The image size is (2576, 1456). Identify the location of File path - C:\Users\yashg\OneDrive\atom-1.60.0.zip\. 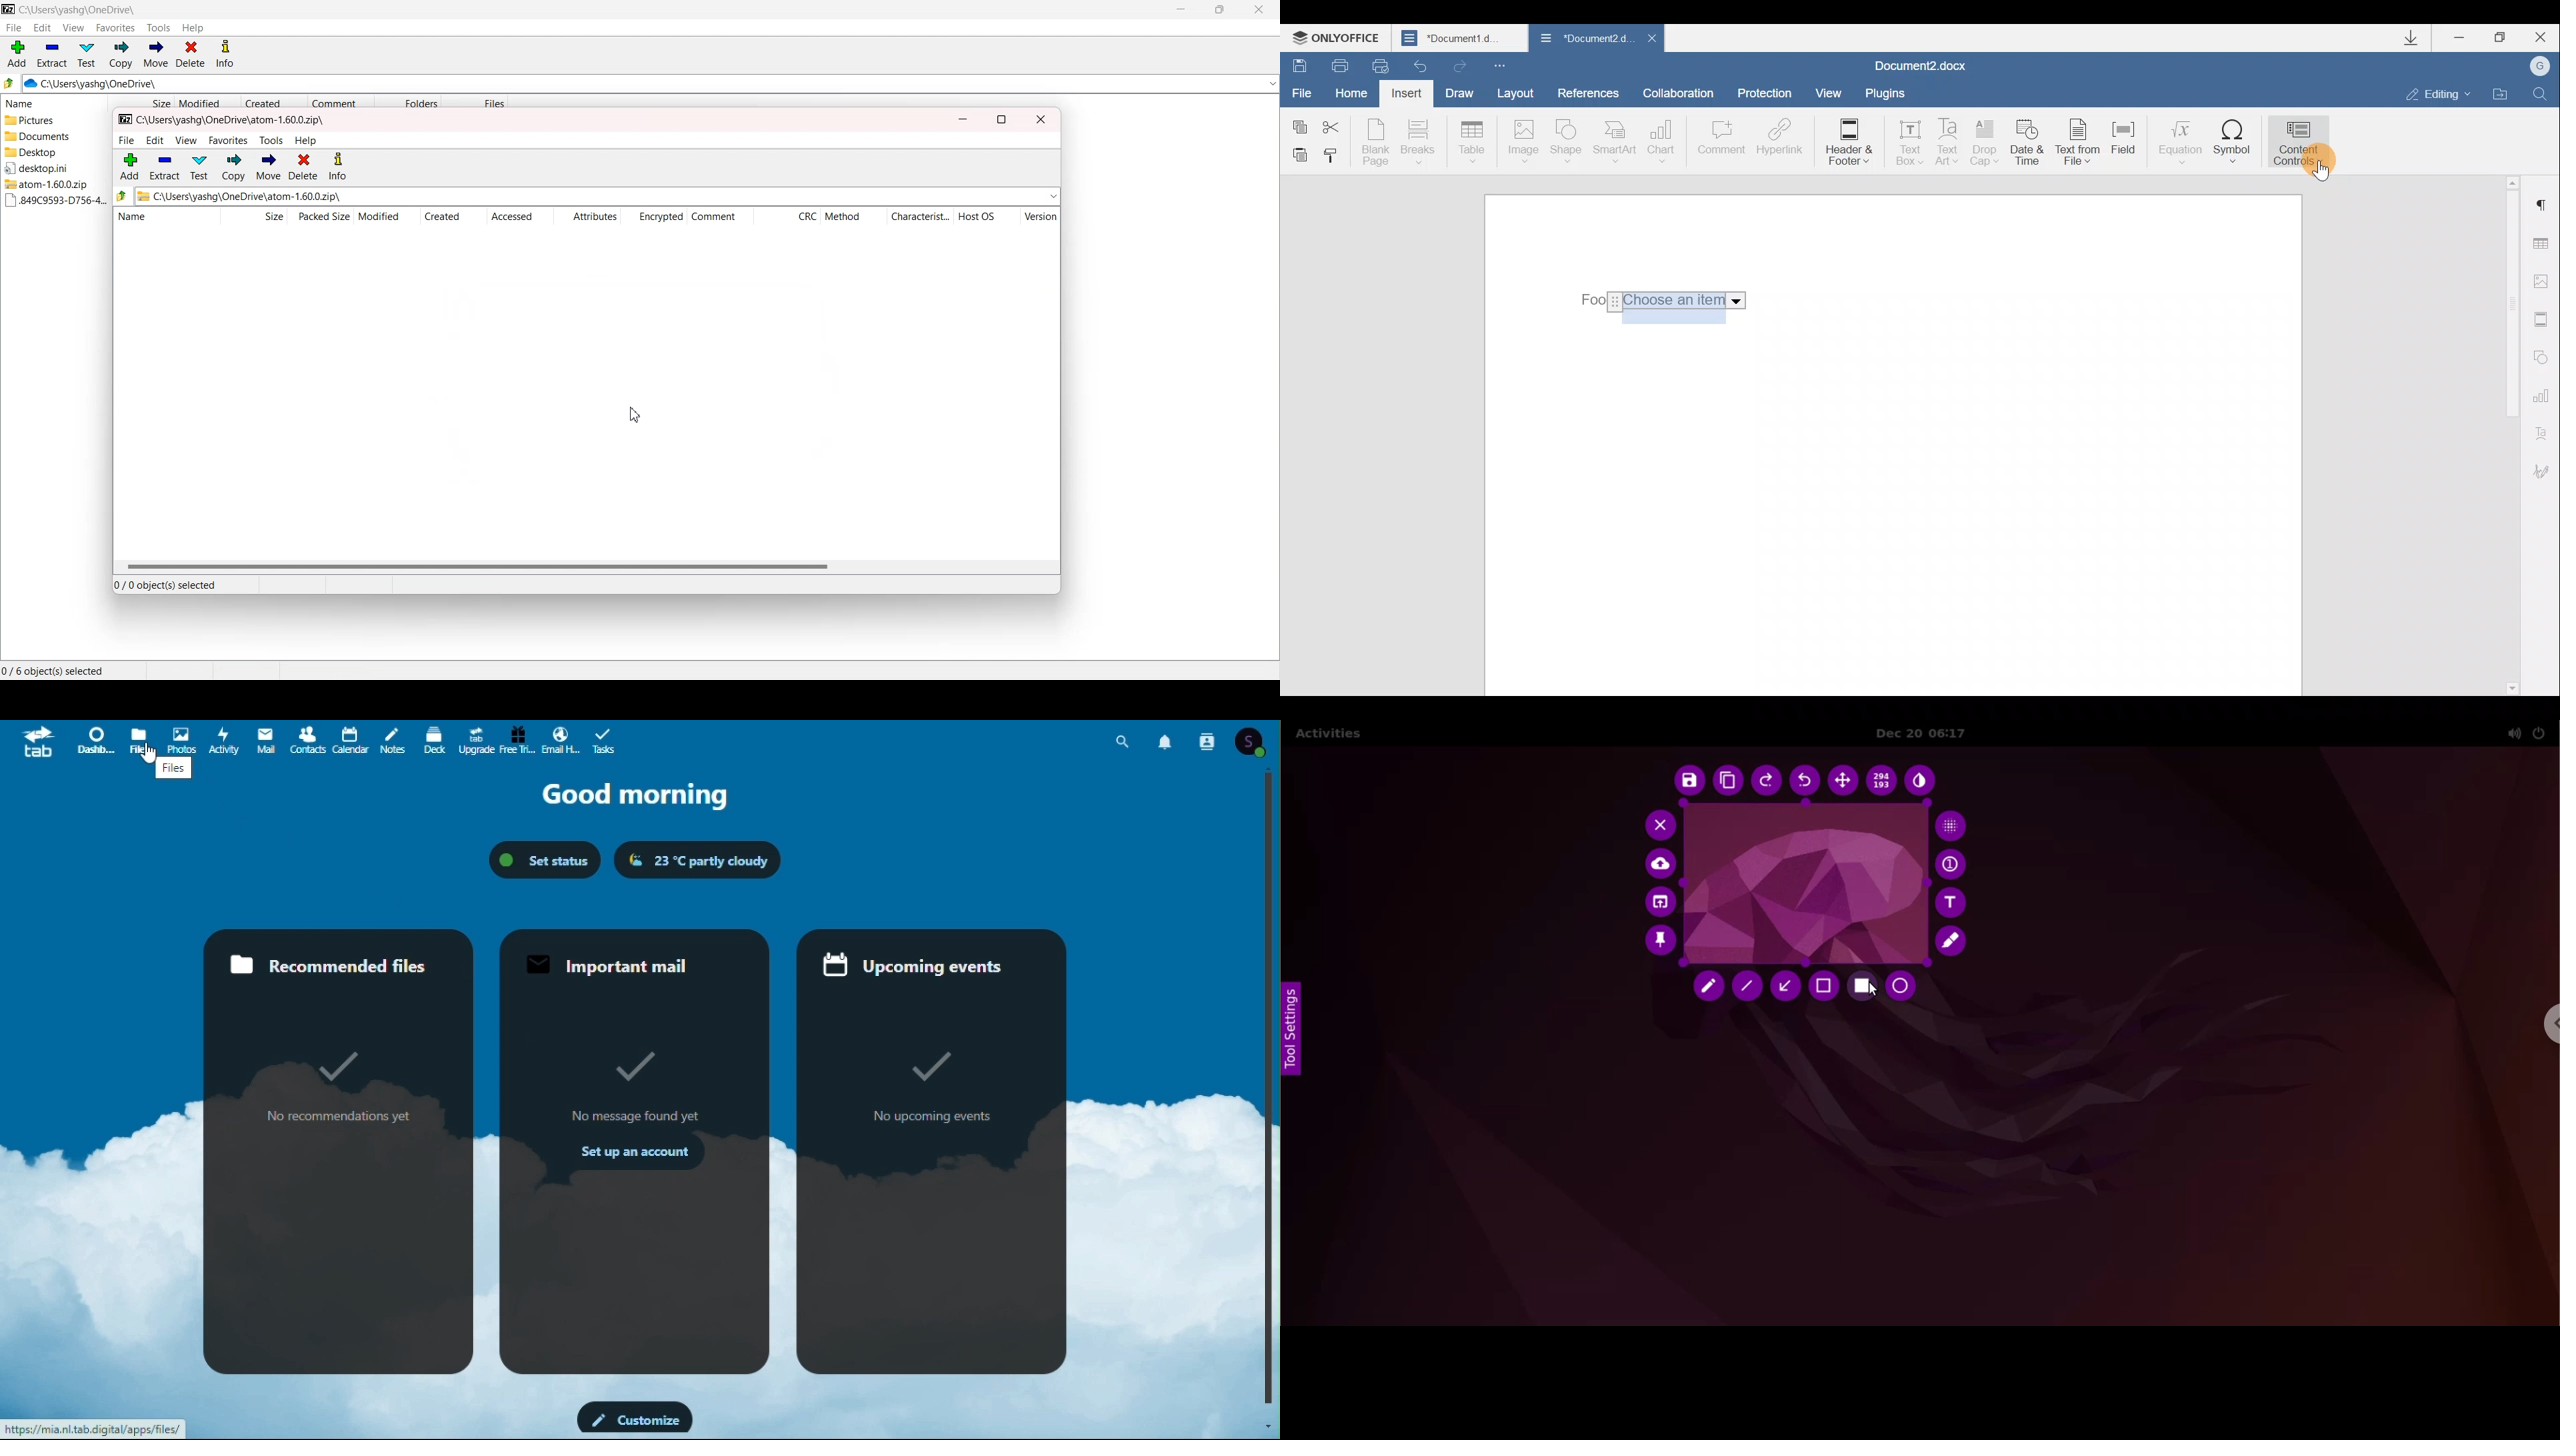
(223, 121).